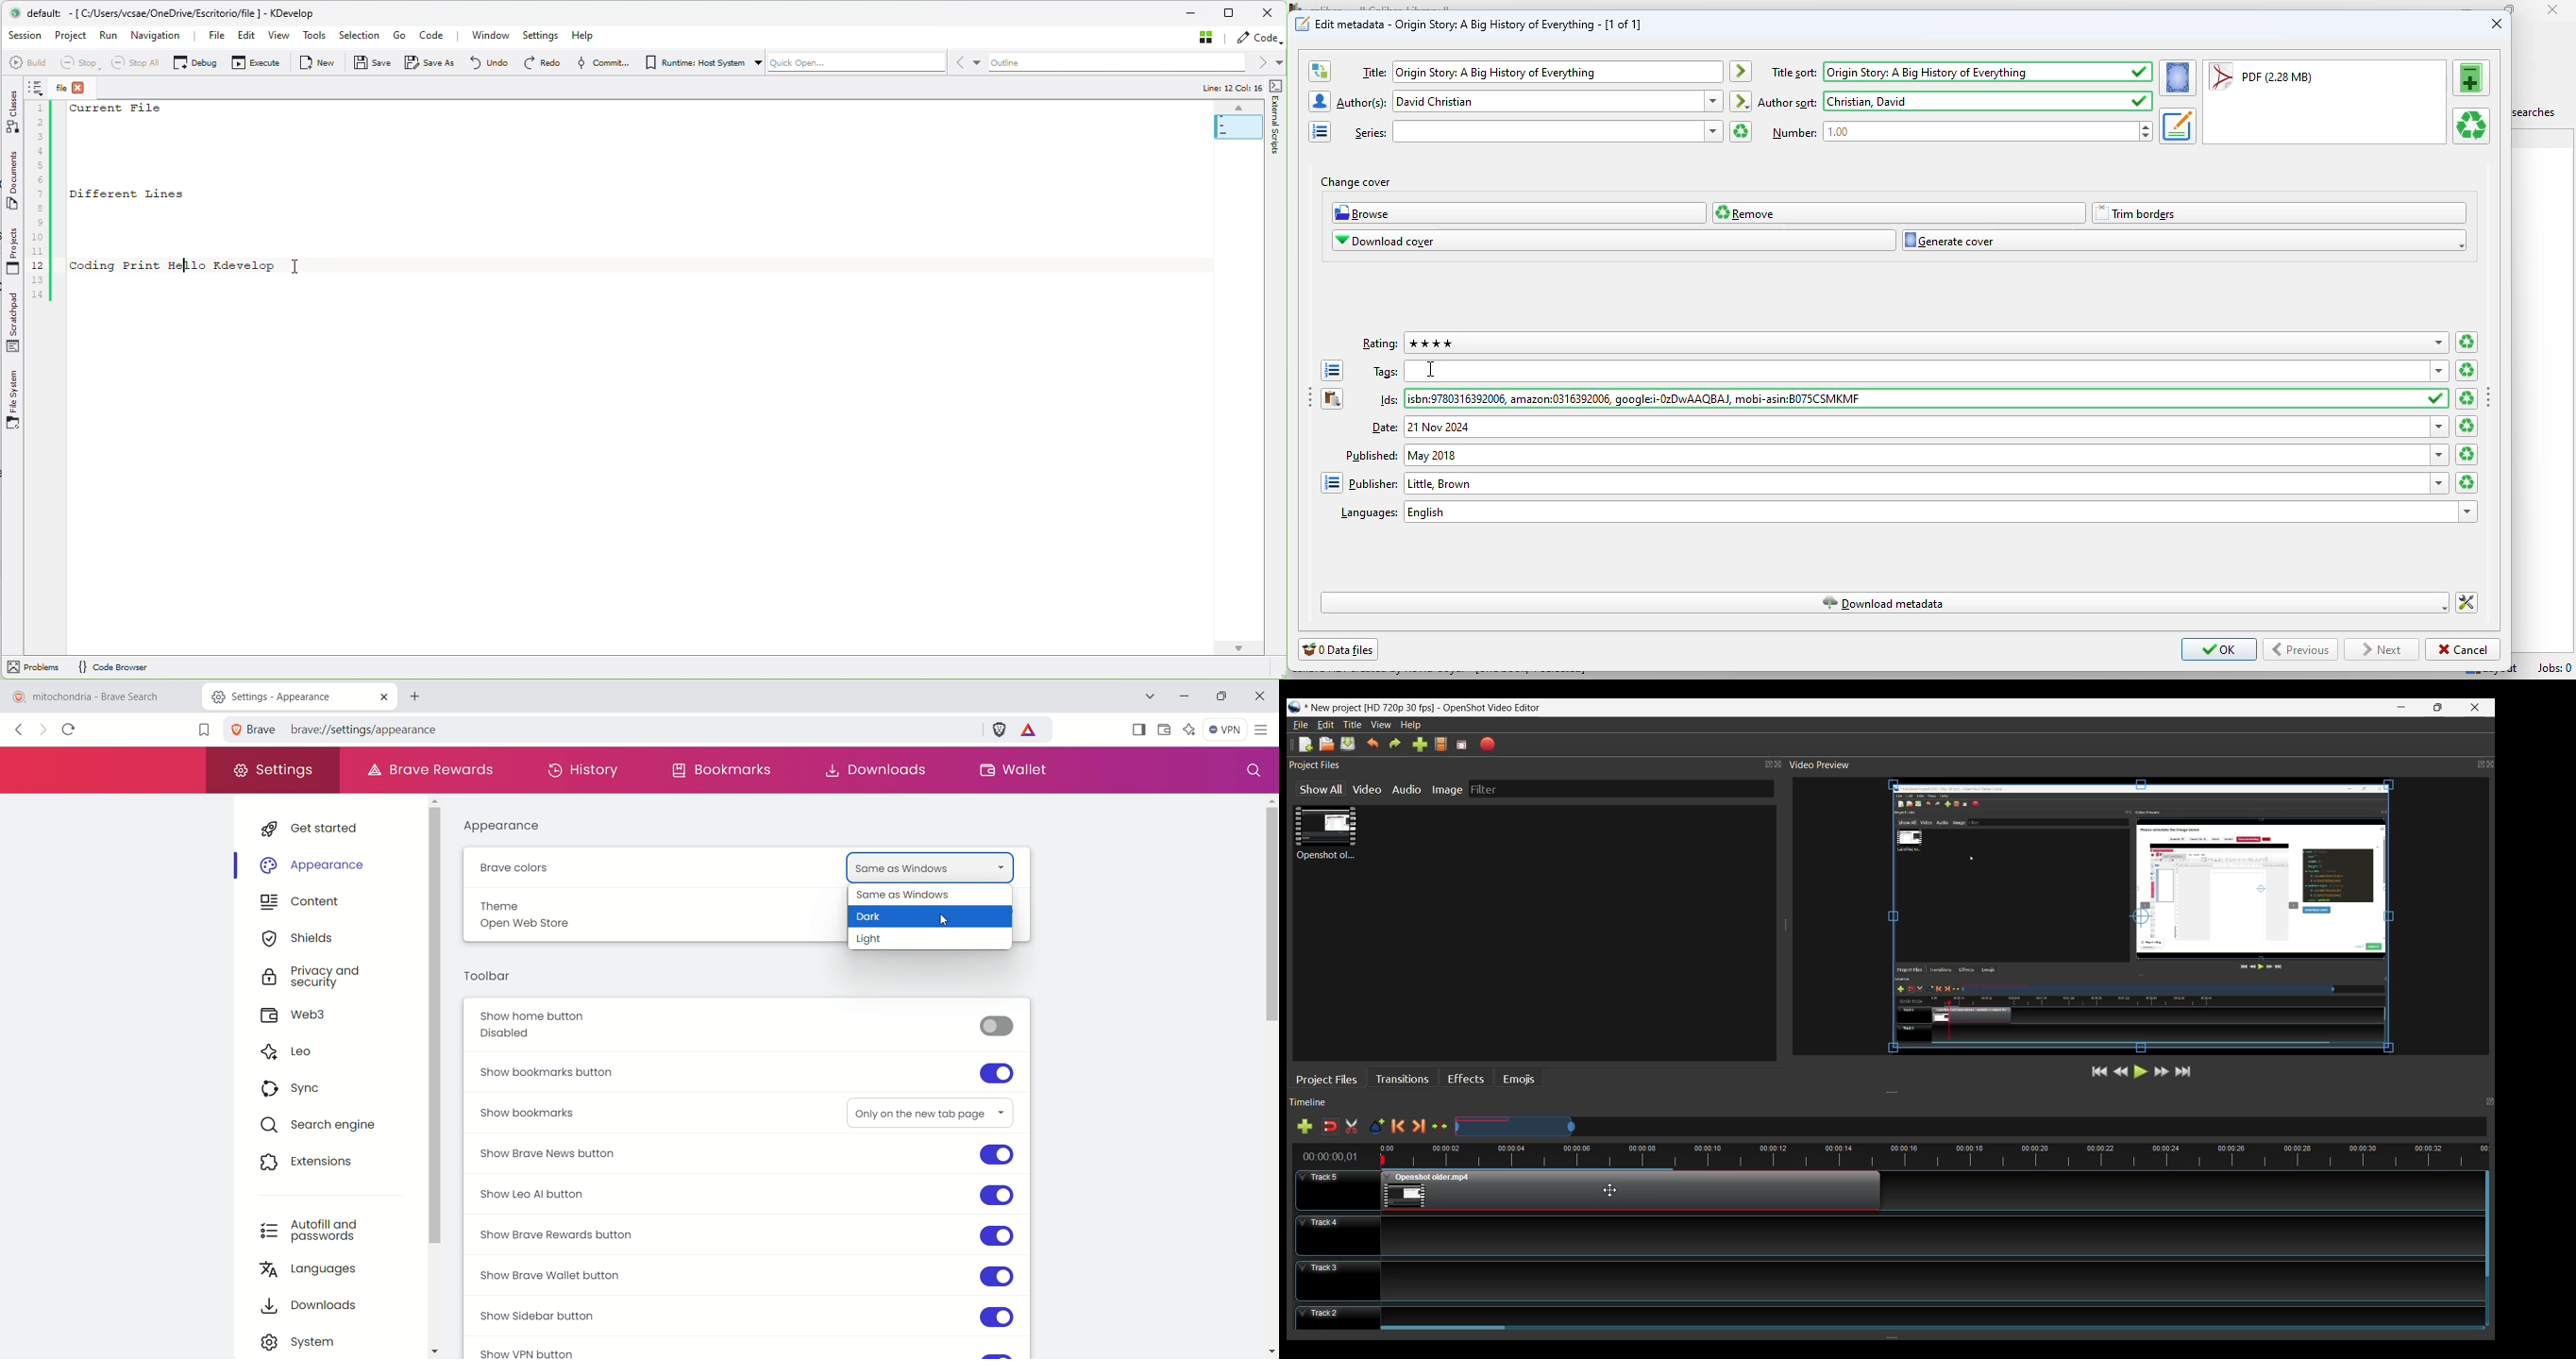  What do you see at coordinates (1371, 454) in the screenshot?
I see `text` at bounding box center [1371, 454].